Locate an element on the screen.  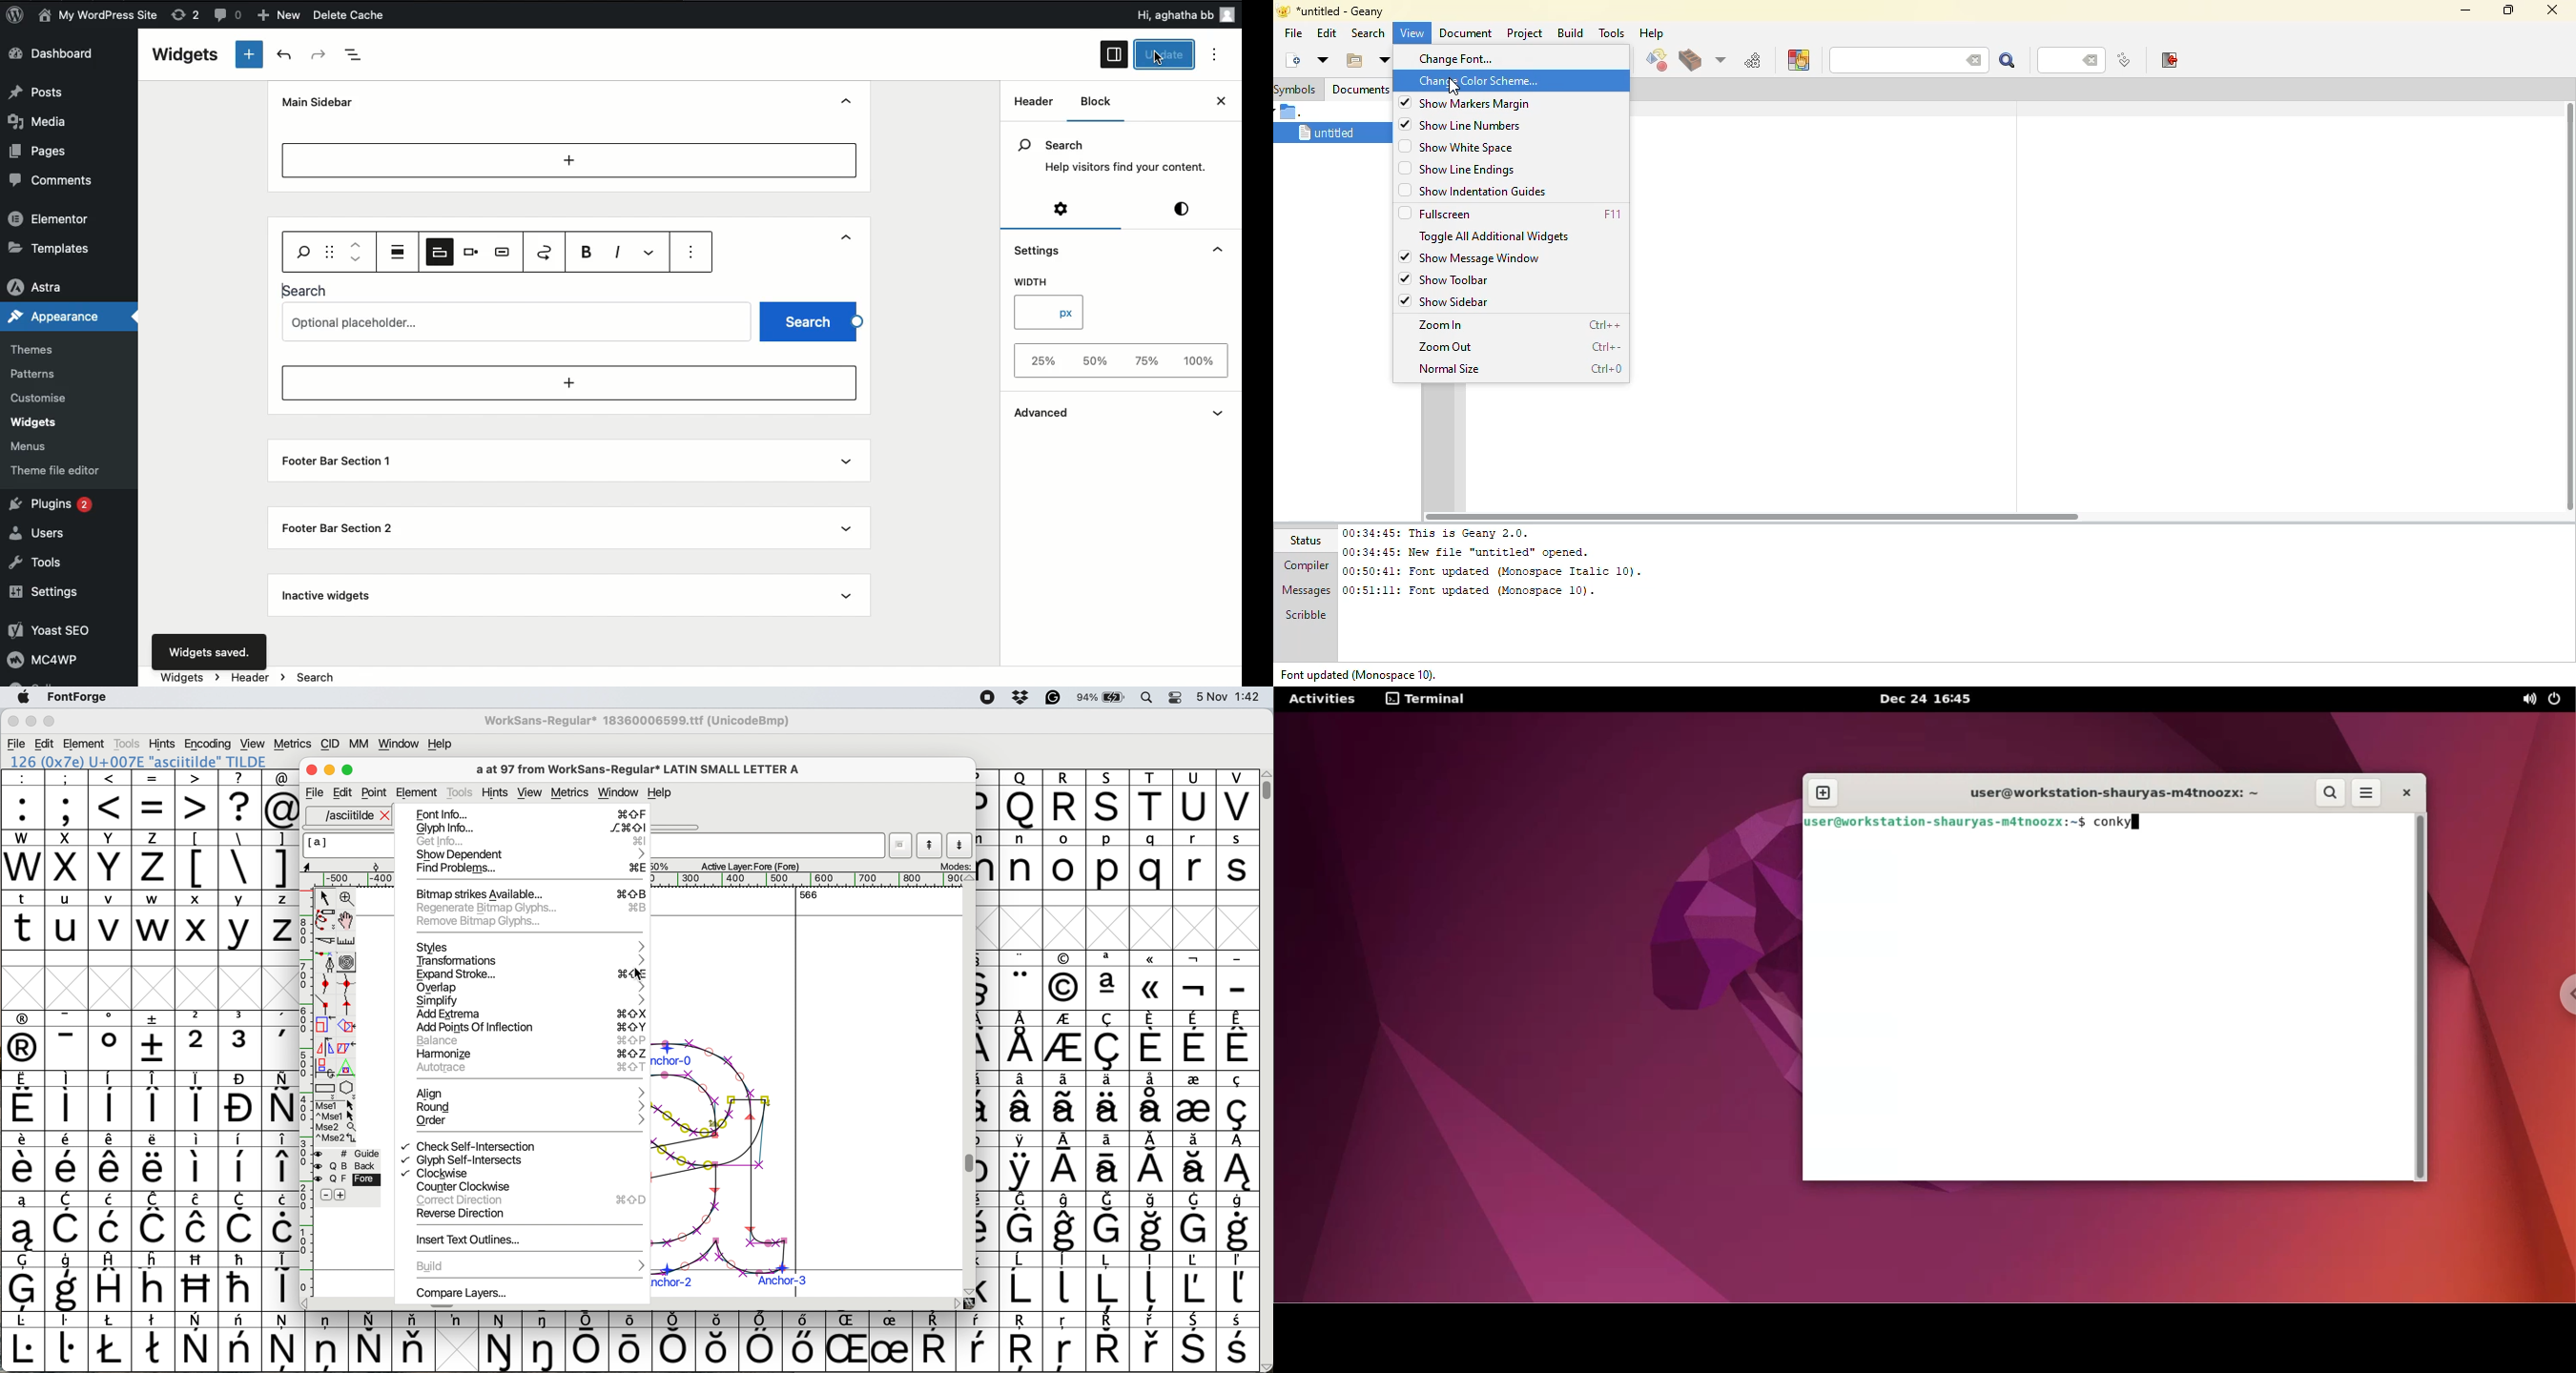
symbol is located at coordinates (1067, 1222).